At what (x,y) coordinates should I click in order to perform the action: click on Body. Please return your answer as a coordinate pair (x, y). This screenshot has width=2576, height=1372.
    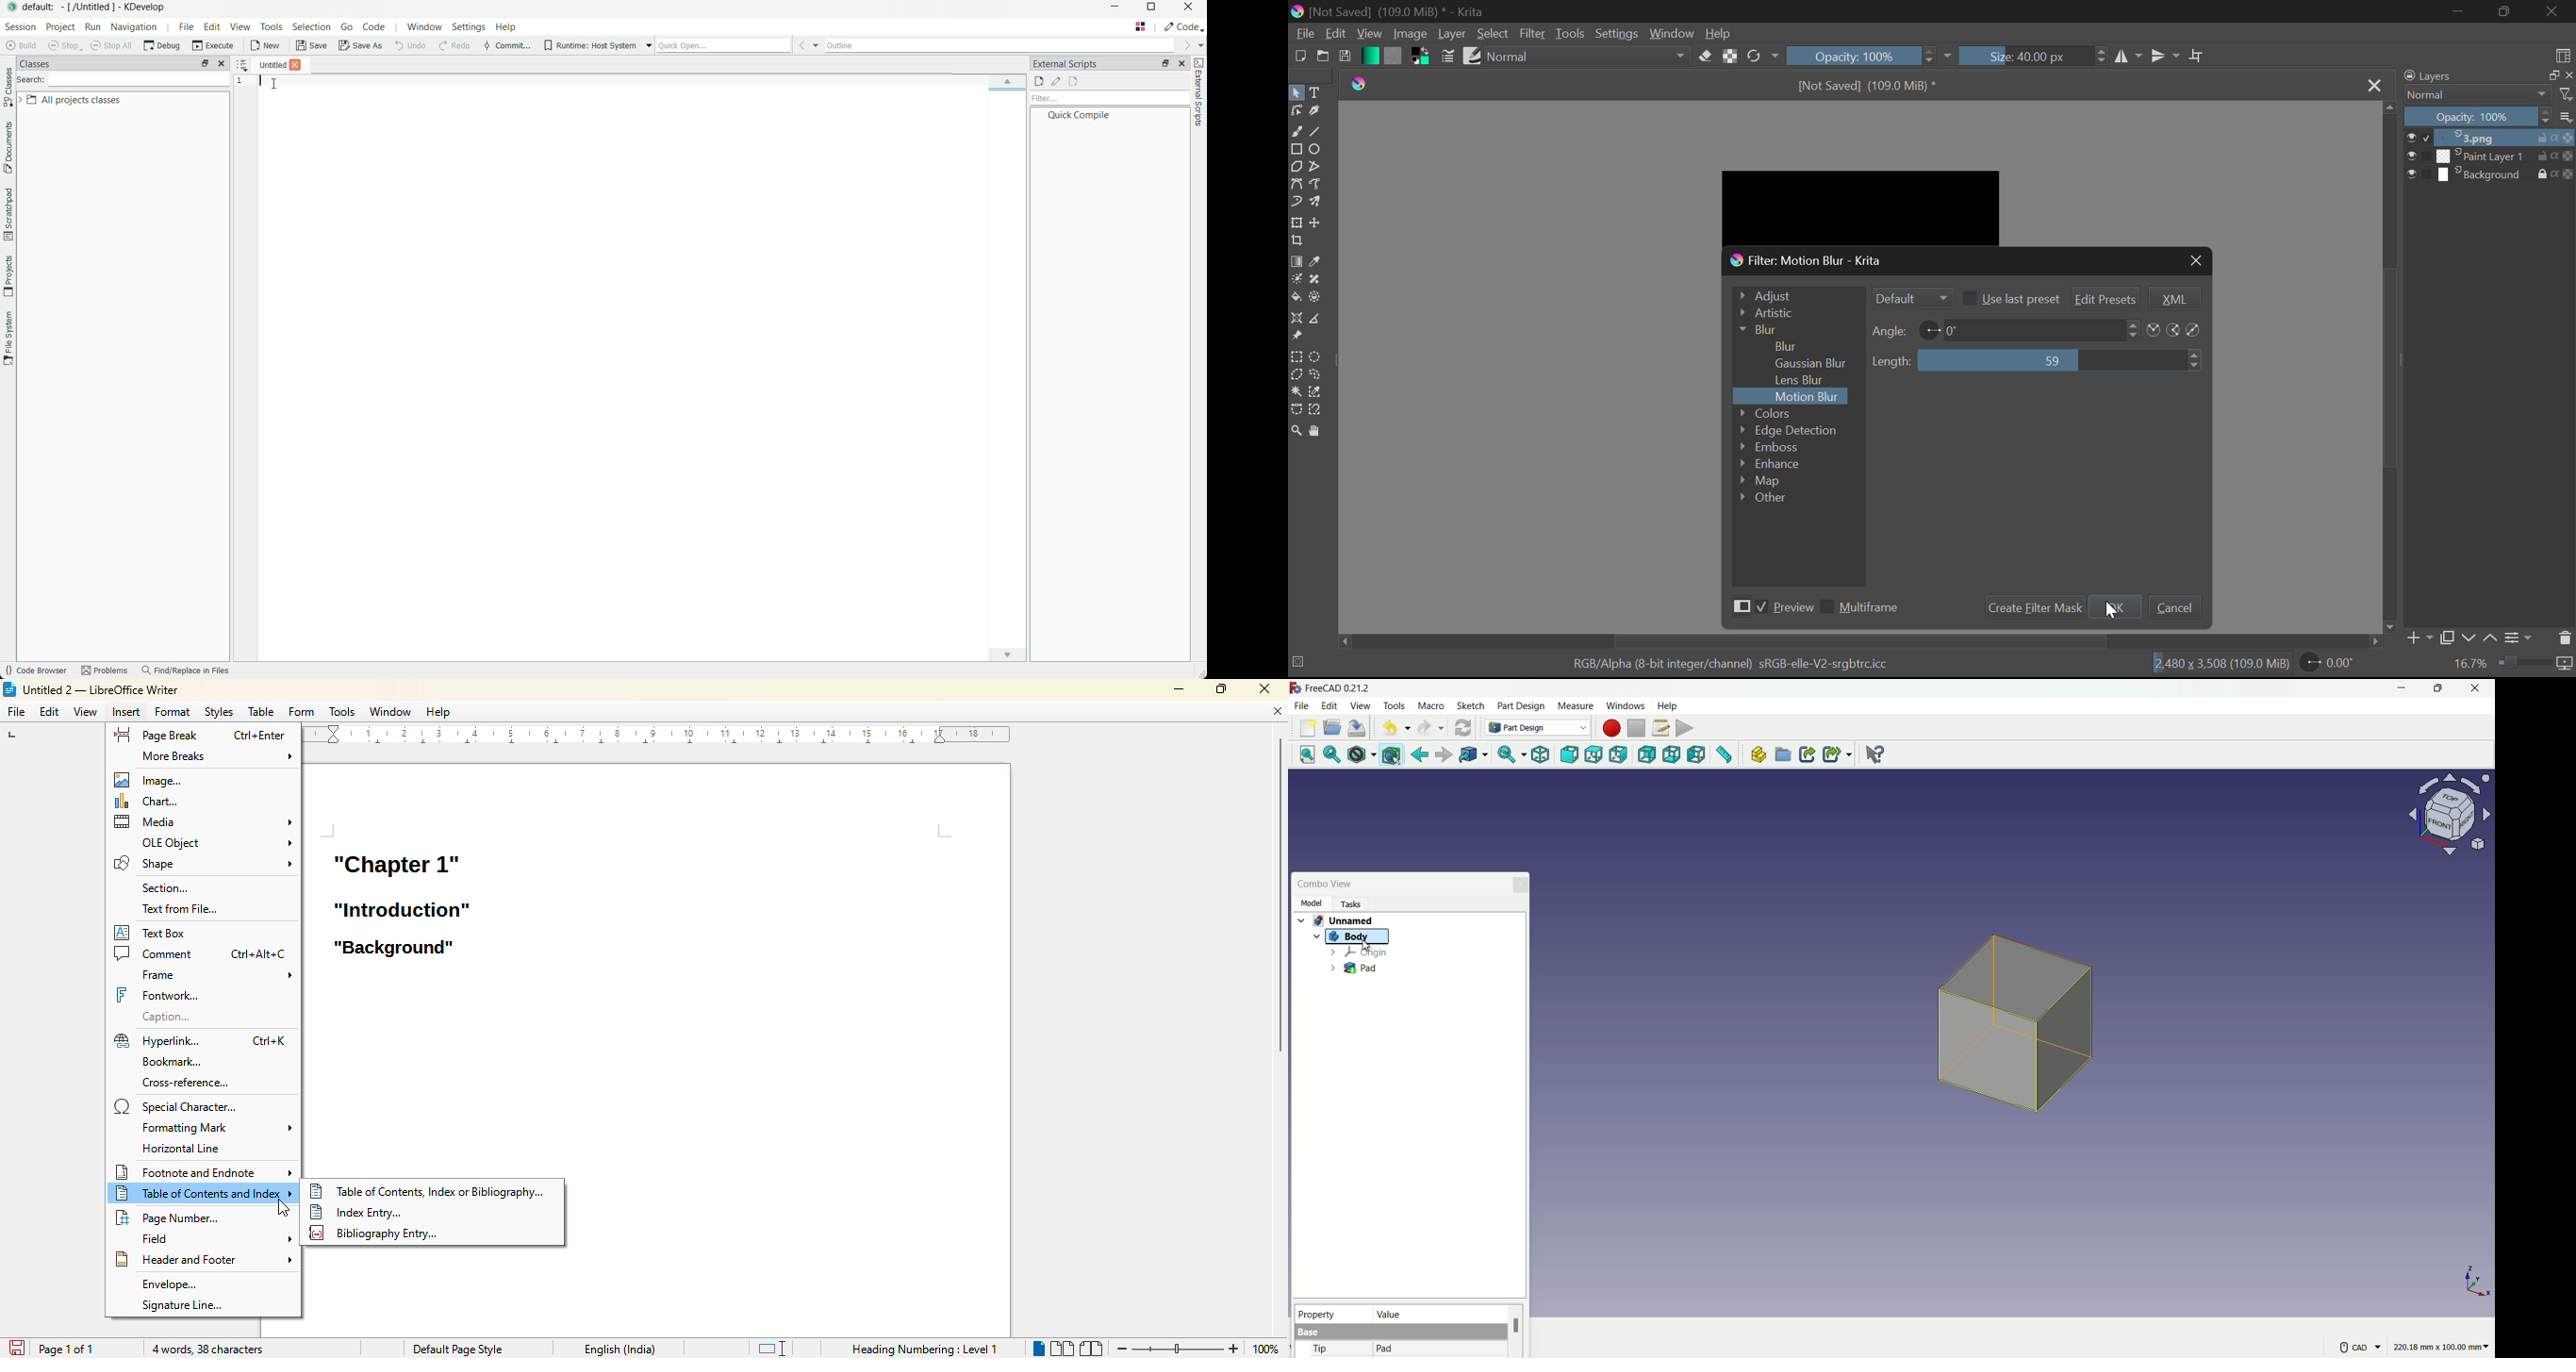
    Looking at the image, I should click on (1354, 937).